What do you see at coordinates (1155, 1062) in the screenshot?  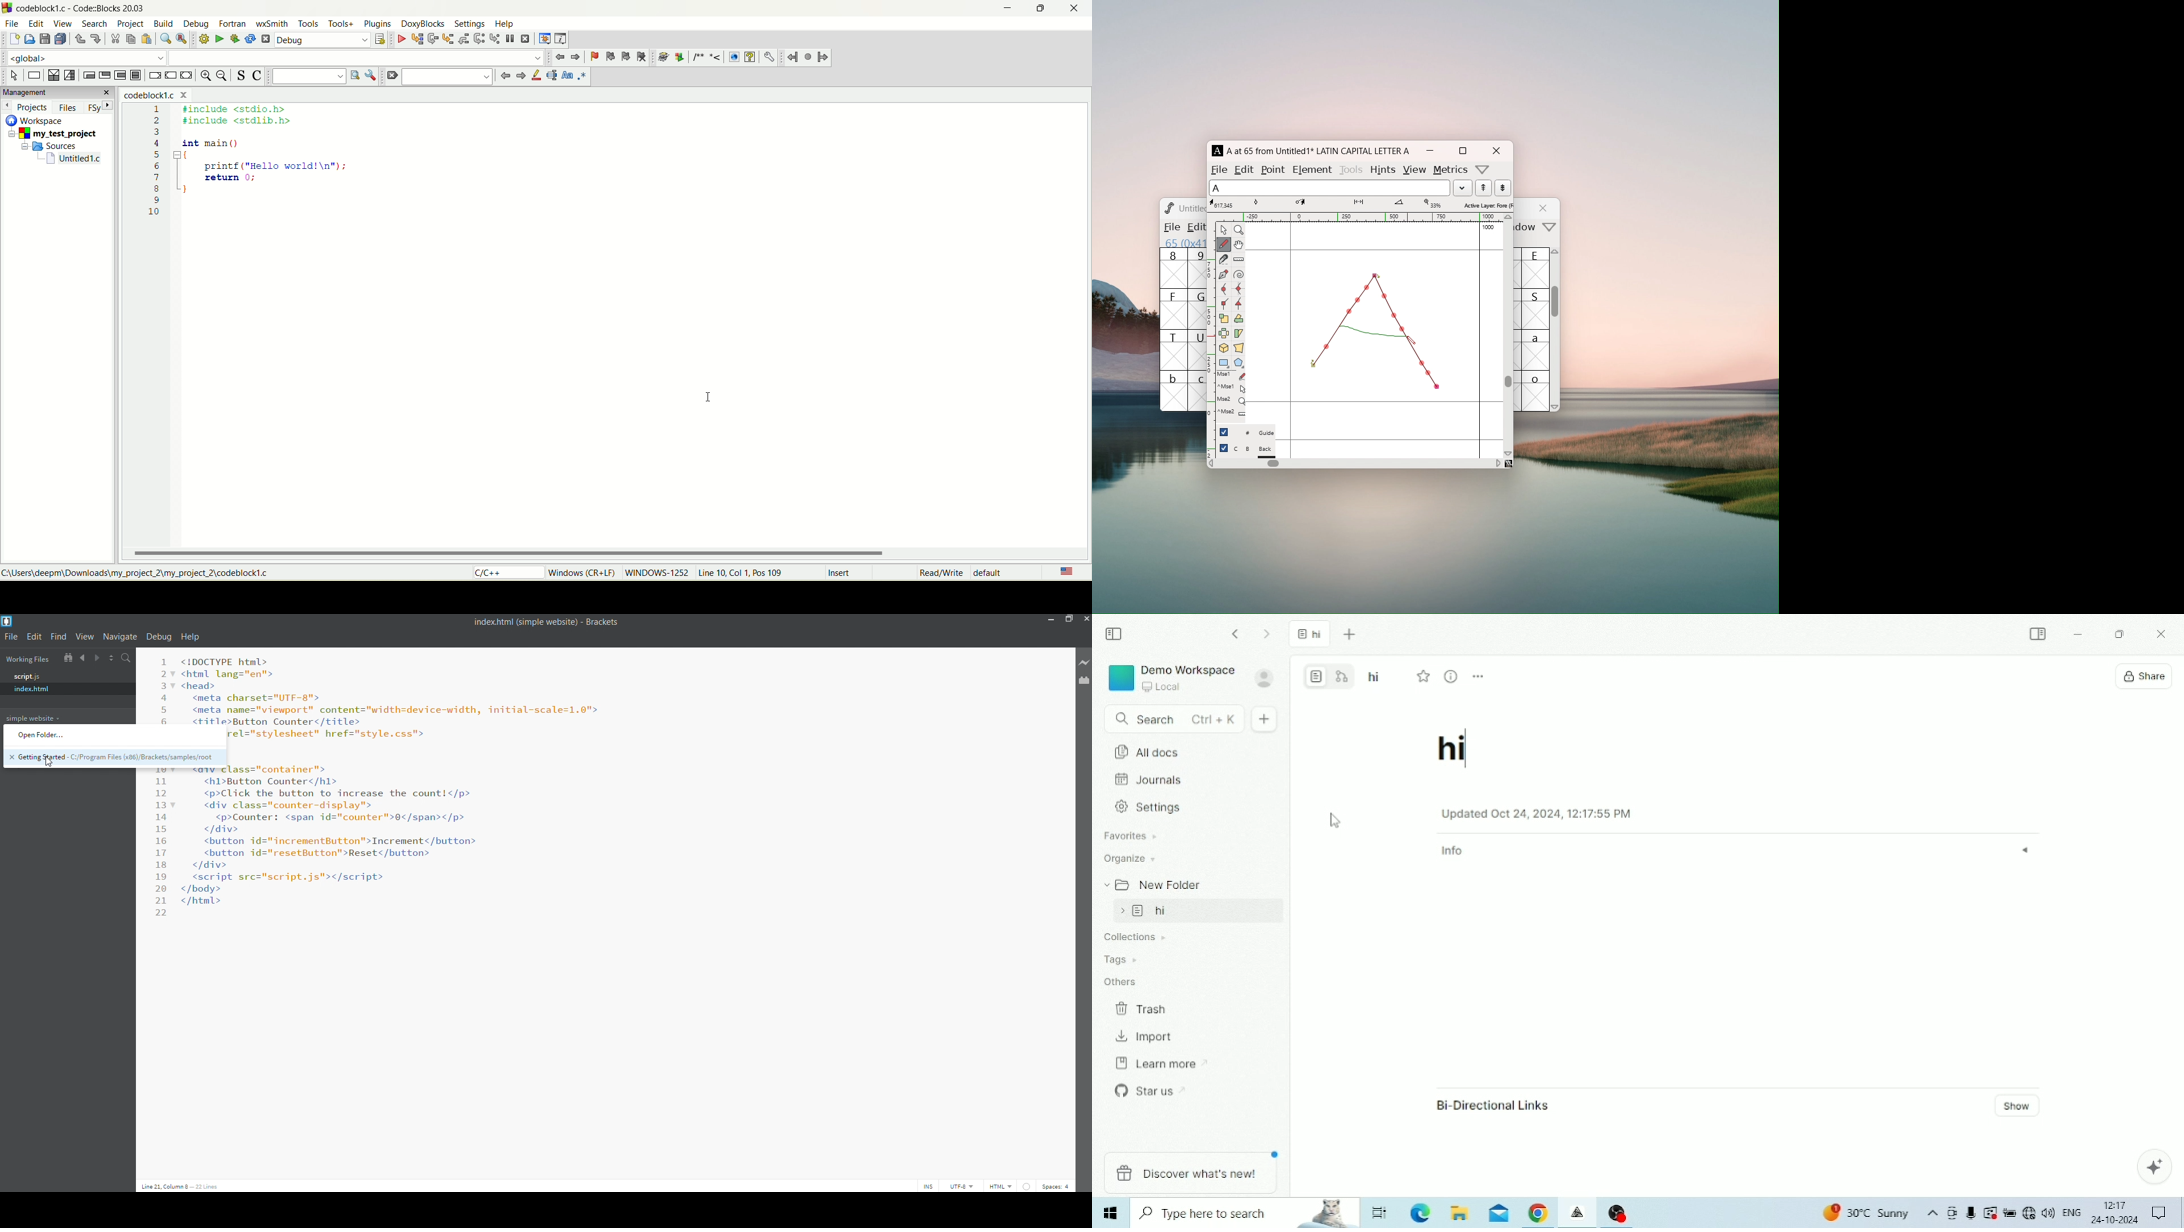 I see `Learn more` at bounding box center [1155, 1062].